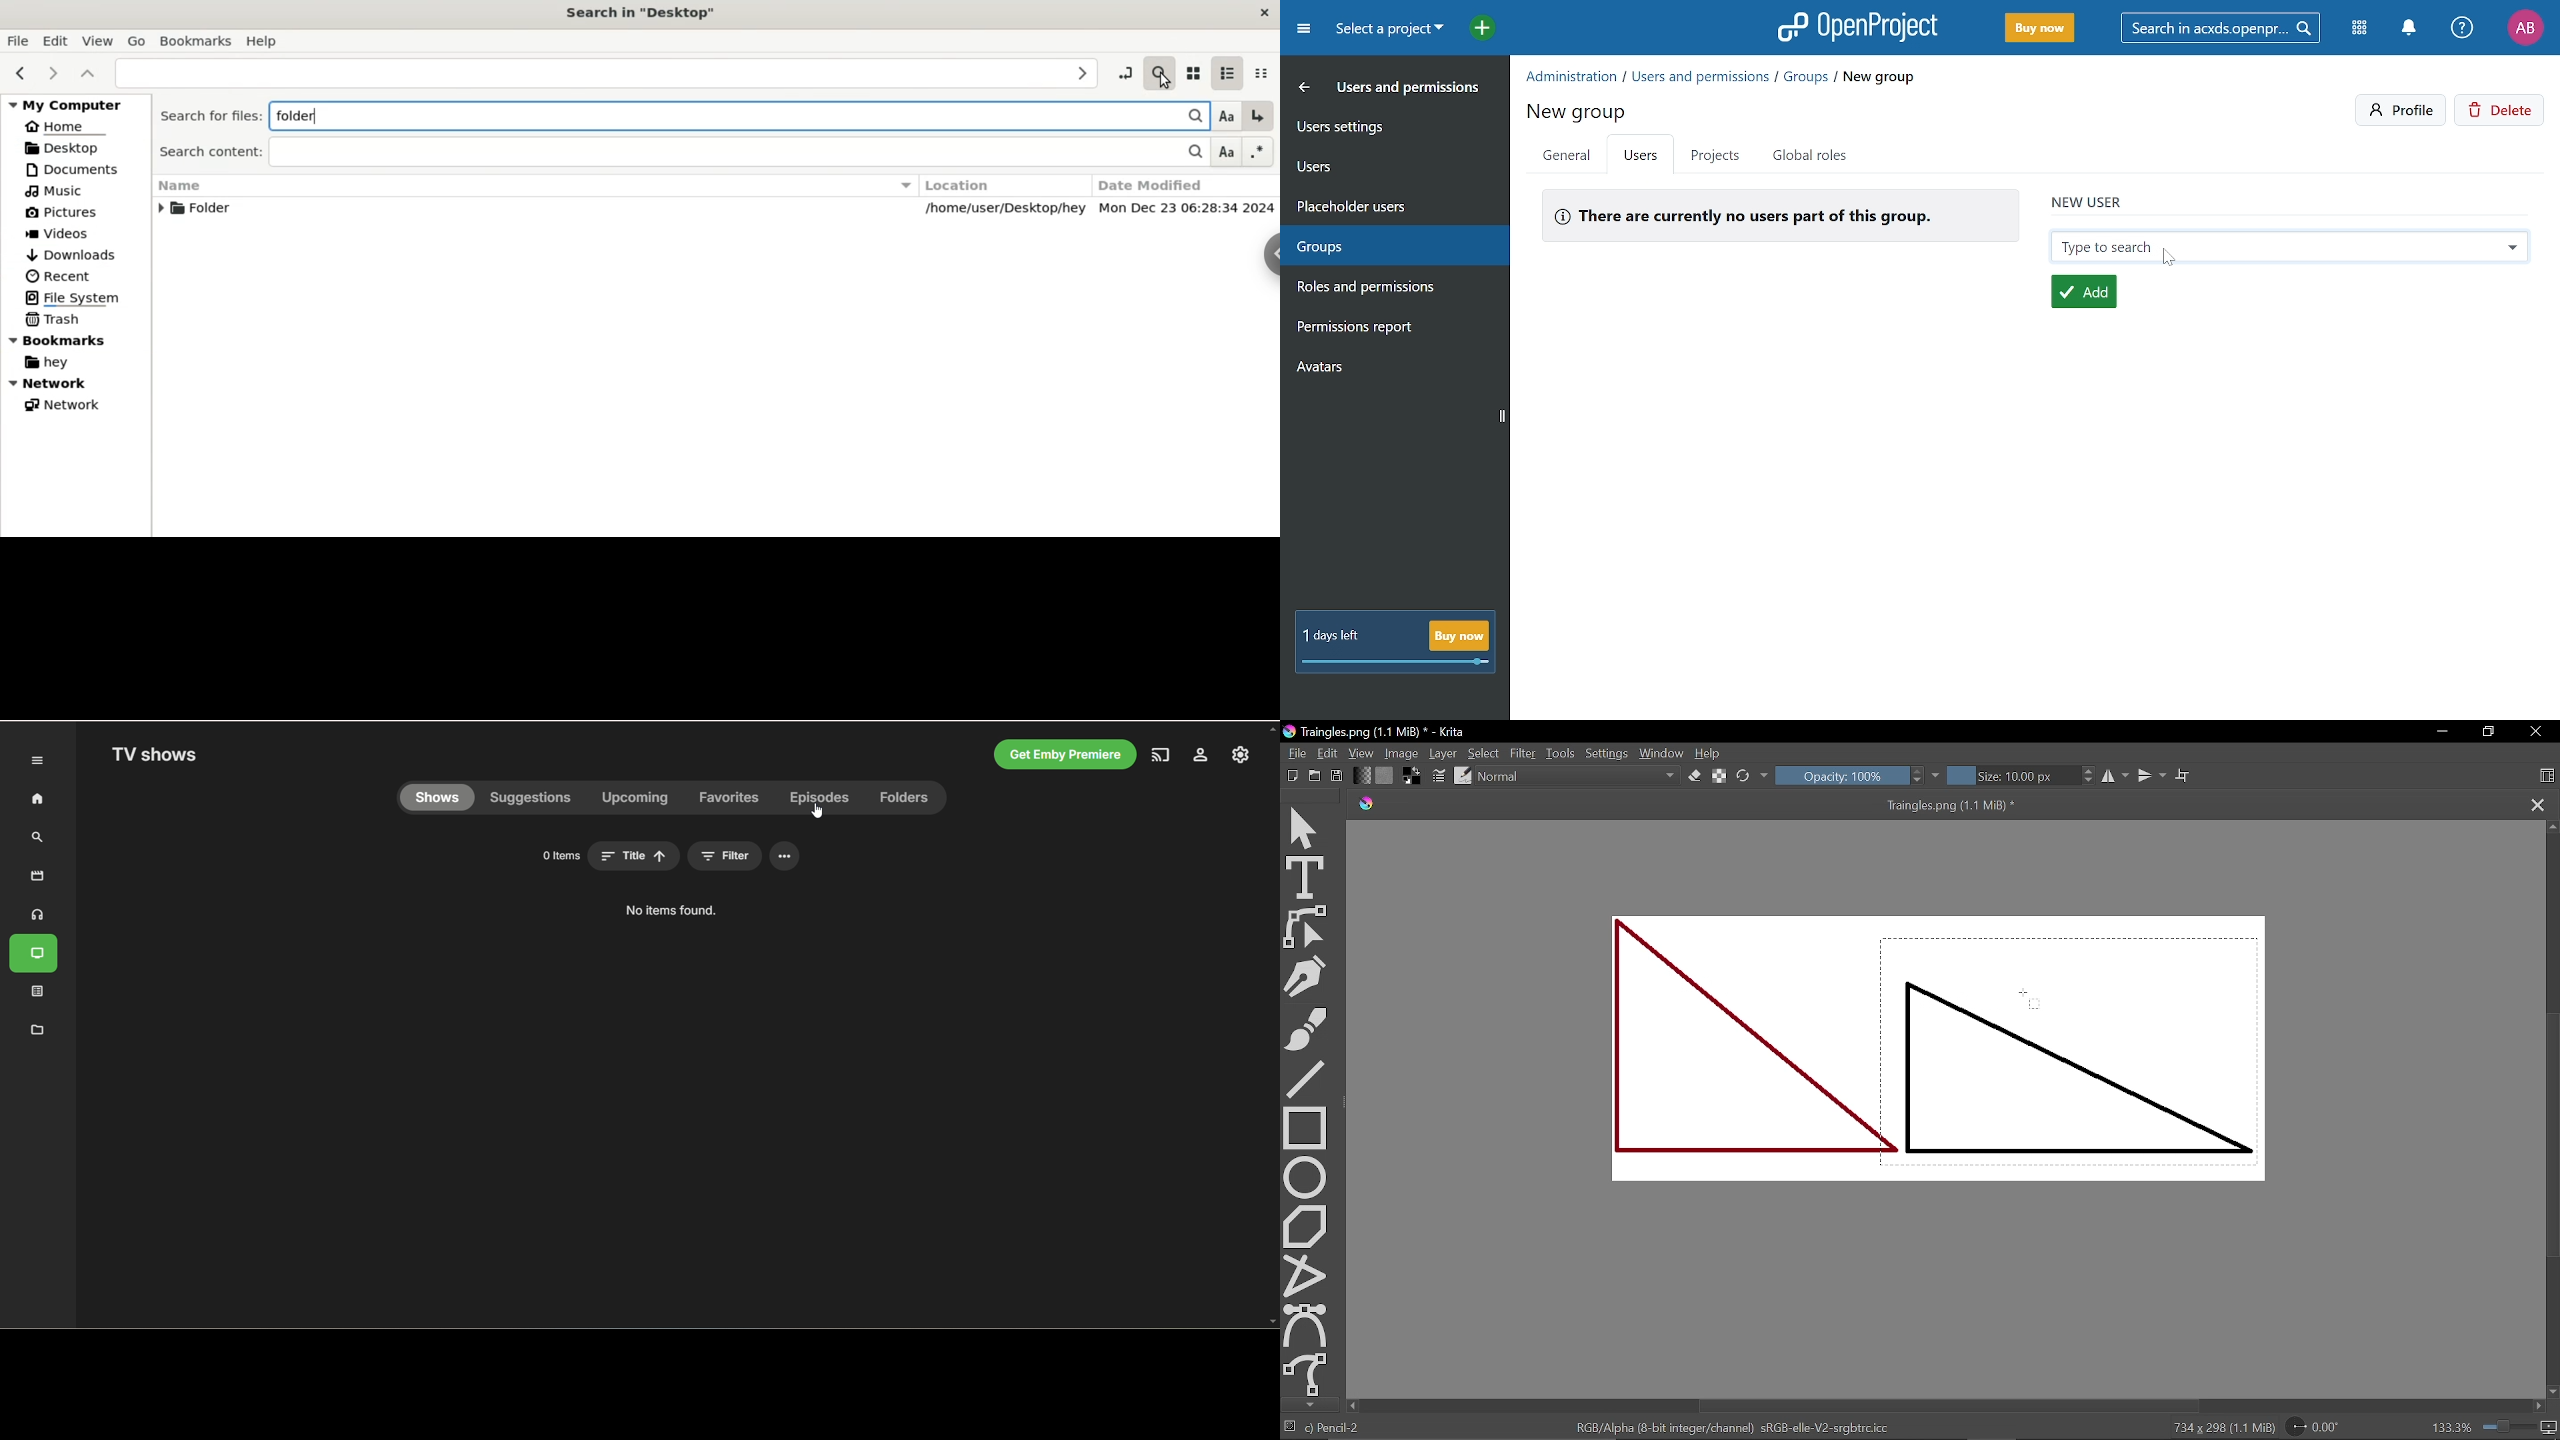  I want to click on Help, so click(1710, 754).